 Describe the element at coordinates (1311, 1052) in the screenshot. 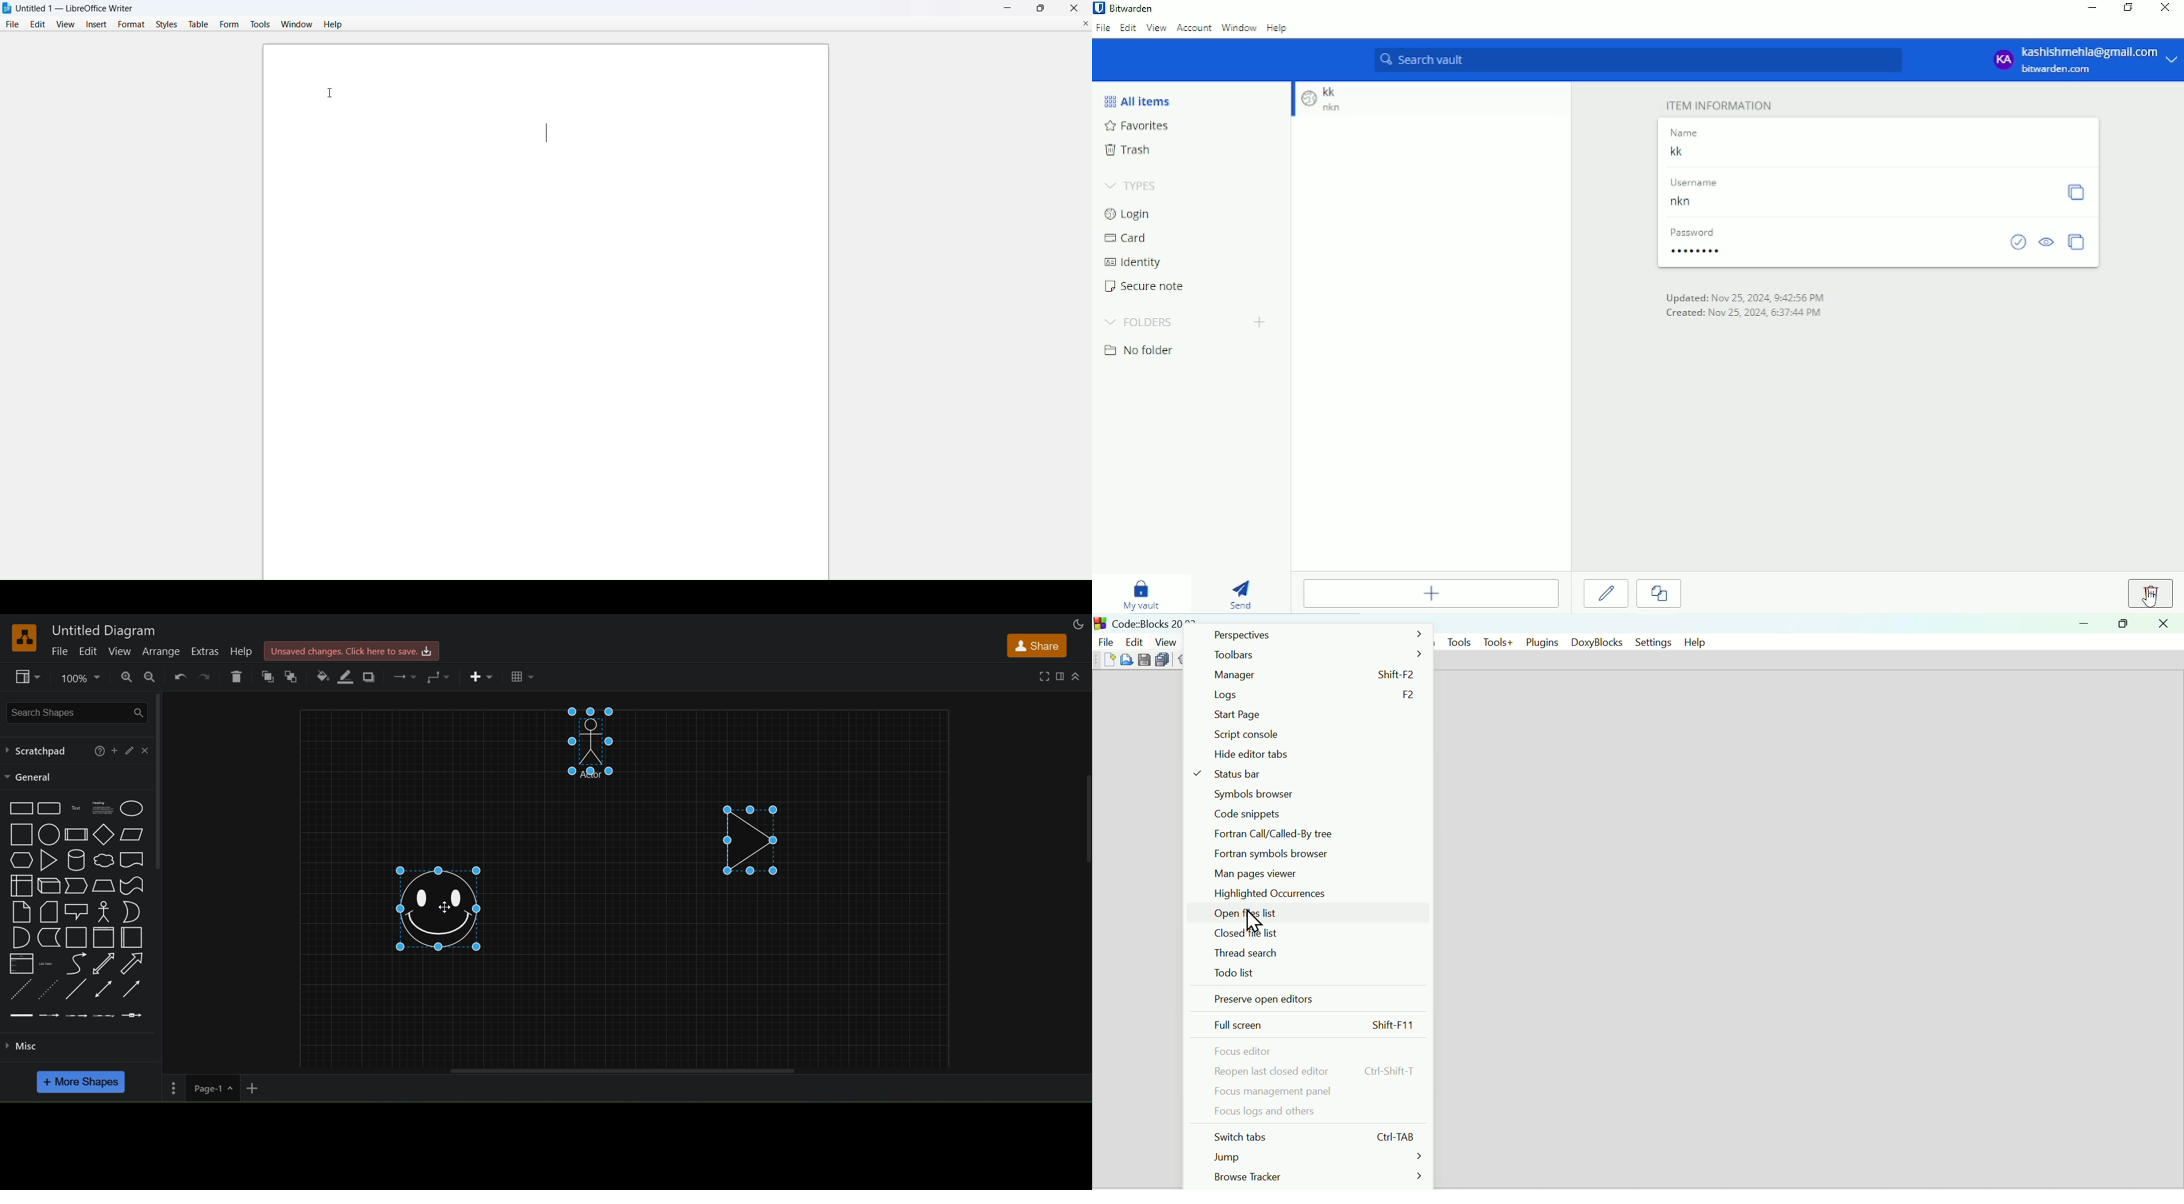

I see `Focus editor` at that location.